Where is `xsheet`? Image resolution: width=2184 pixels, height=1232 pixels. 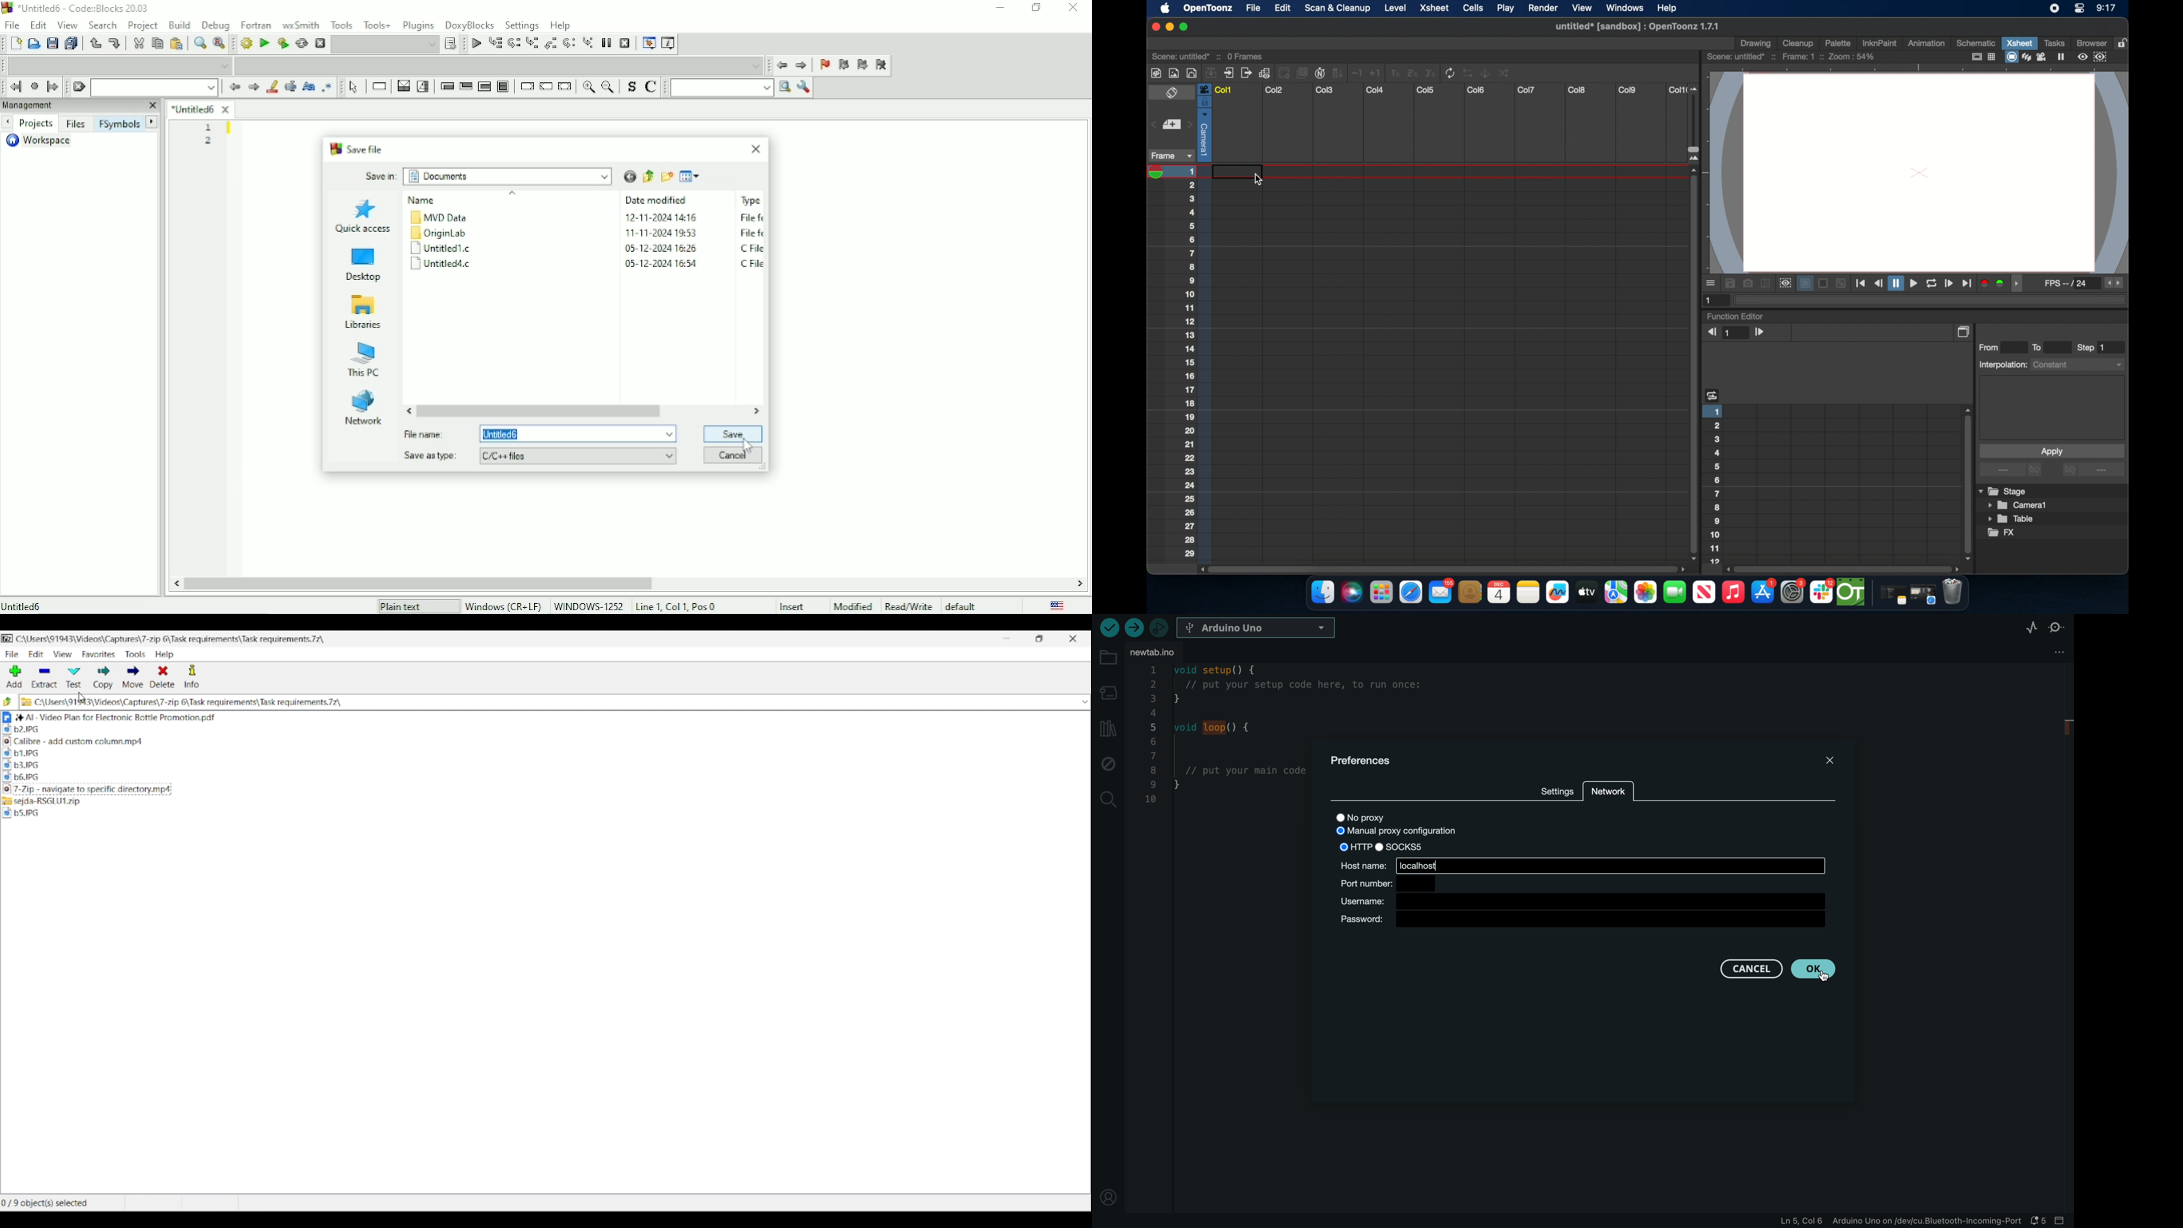 xsheet is located at coordinates (1435, 9).